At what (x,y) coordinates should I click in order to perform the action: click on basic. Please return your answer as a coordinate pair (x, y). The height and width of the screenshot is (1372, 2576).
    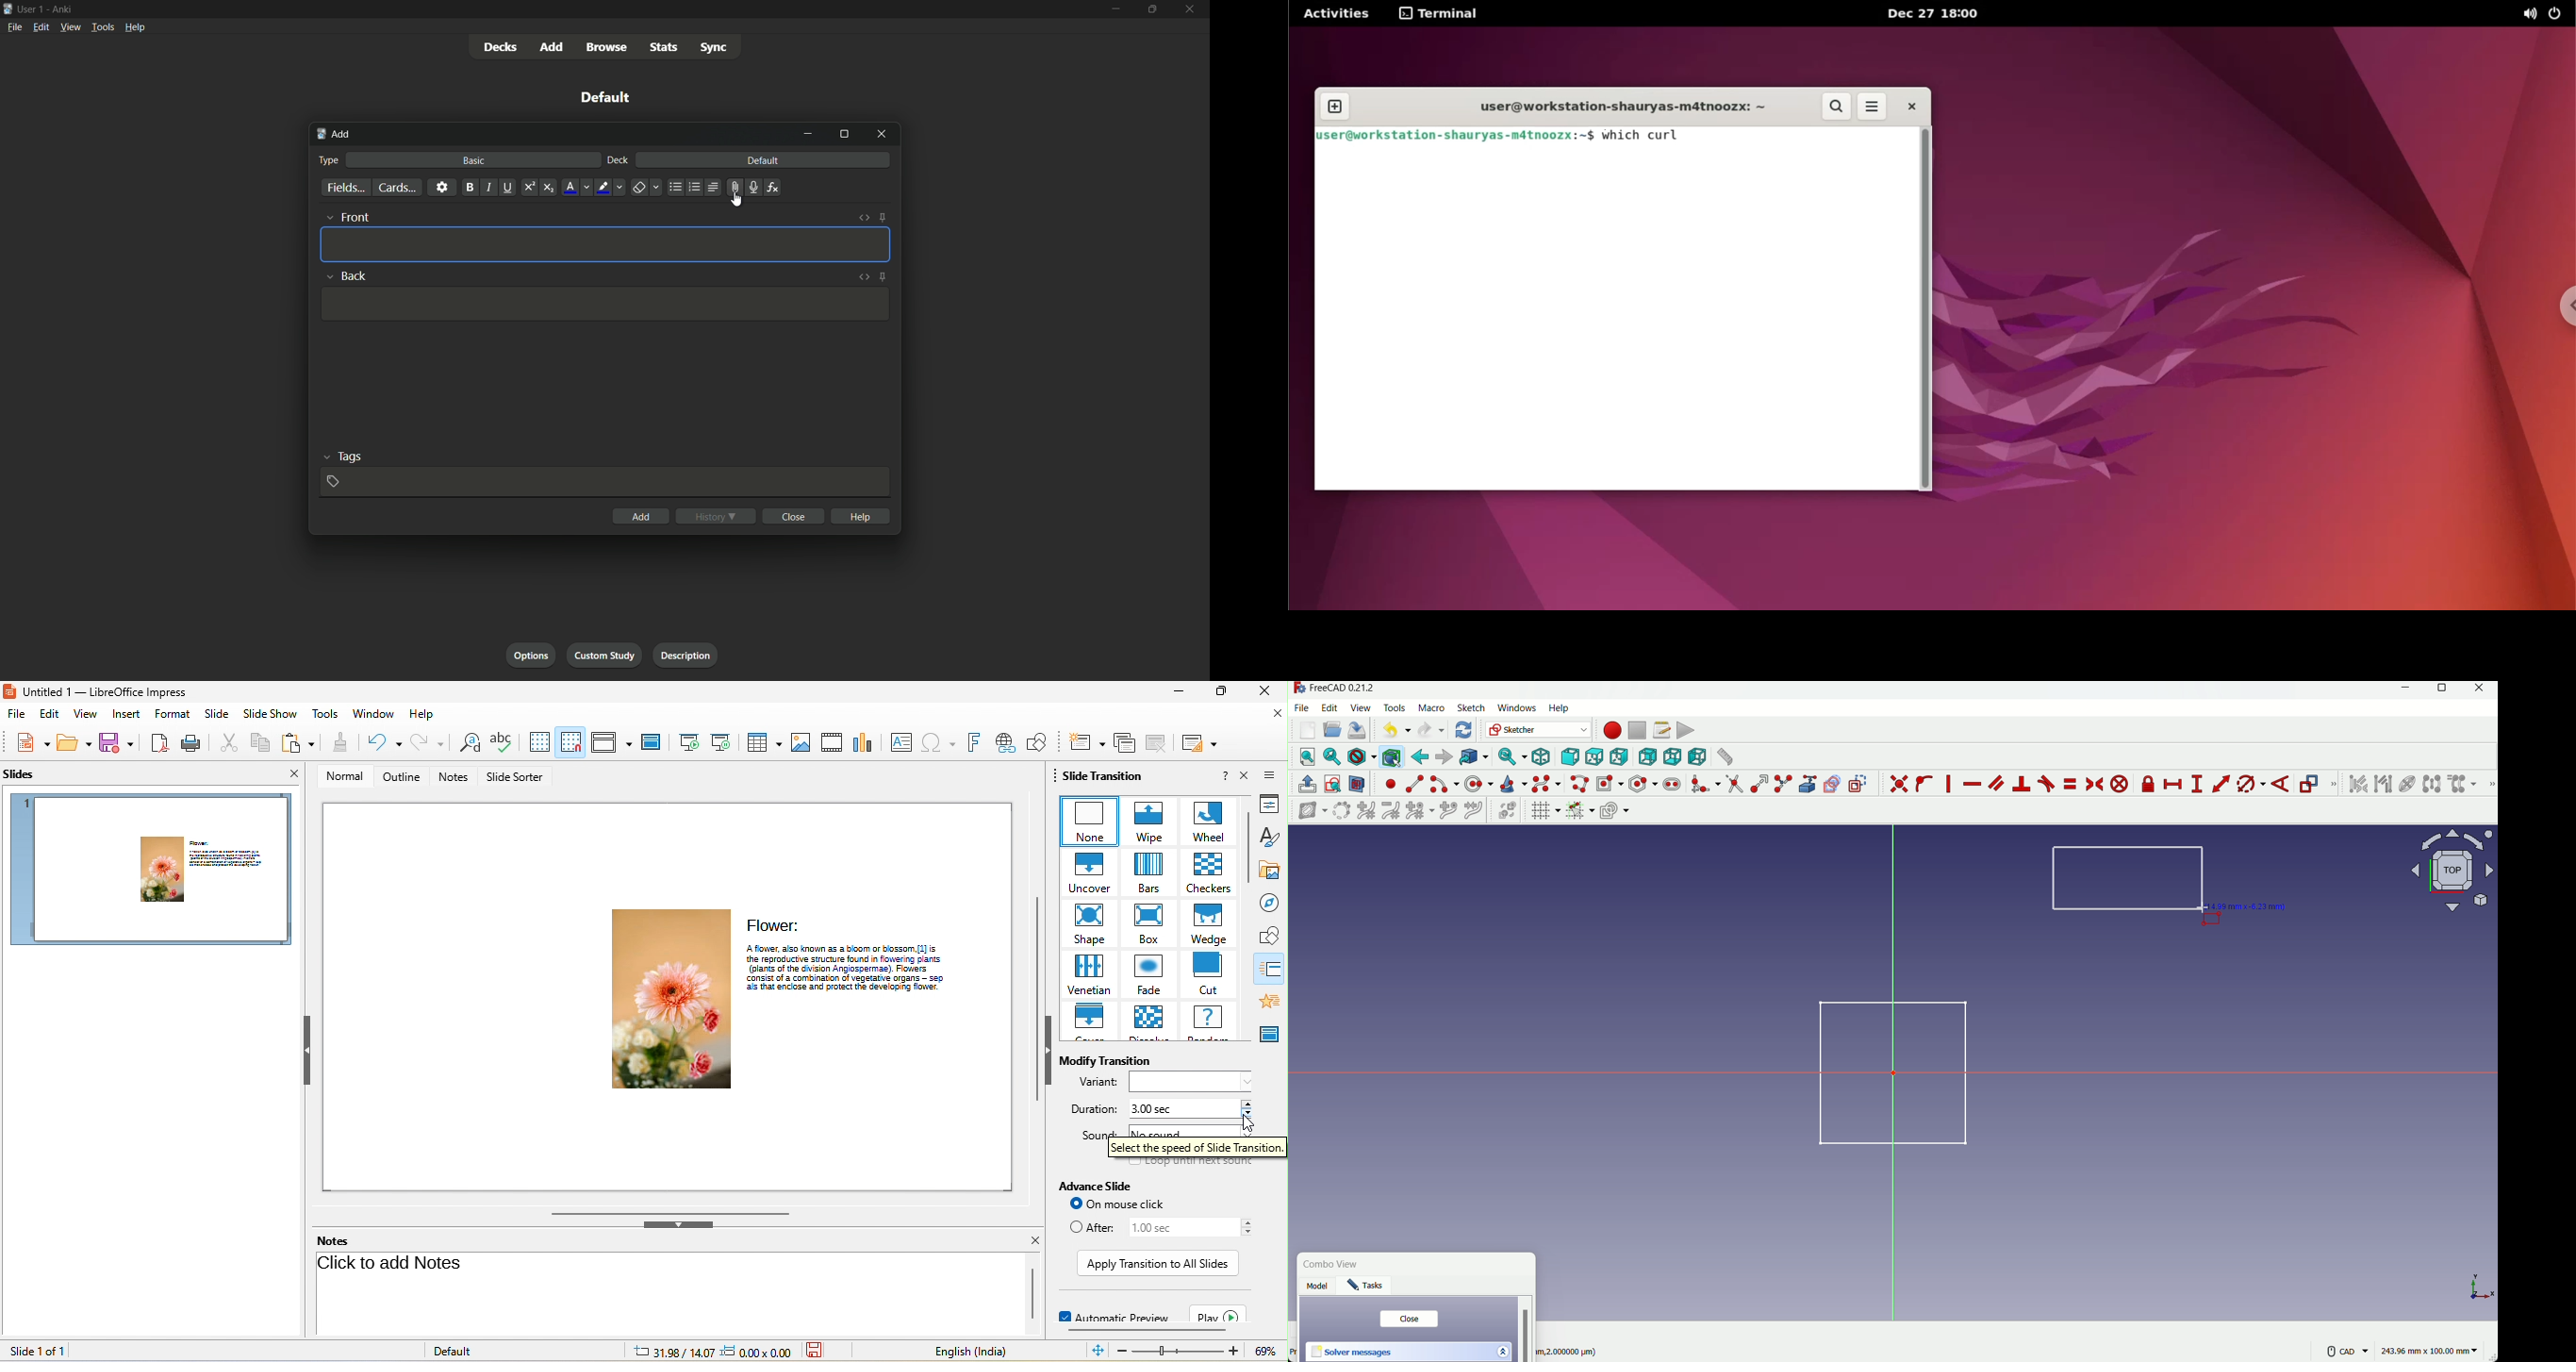
    Looking at the image, I should click on (475, 161).